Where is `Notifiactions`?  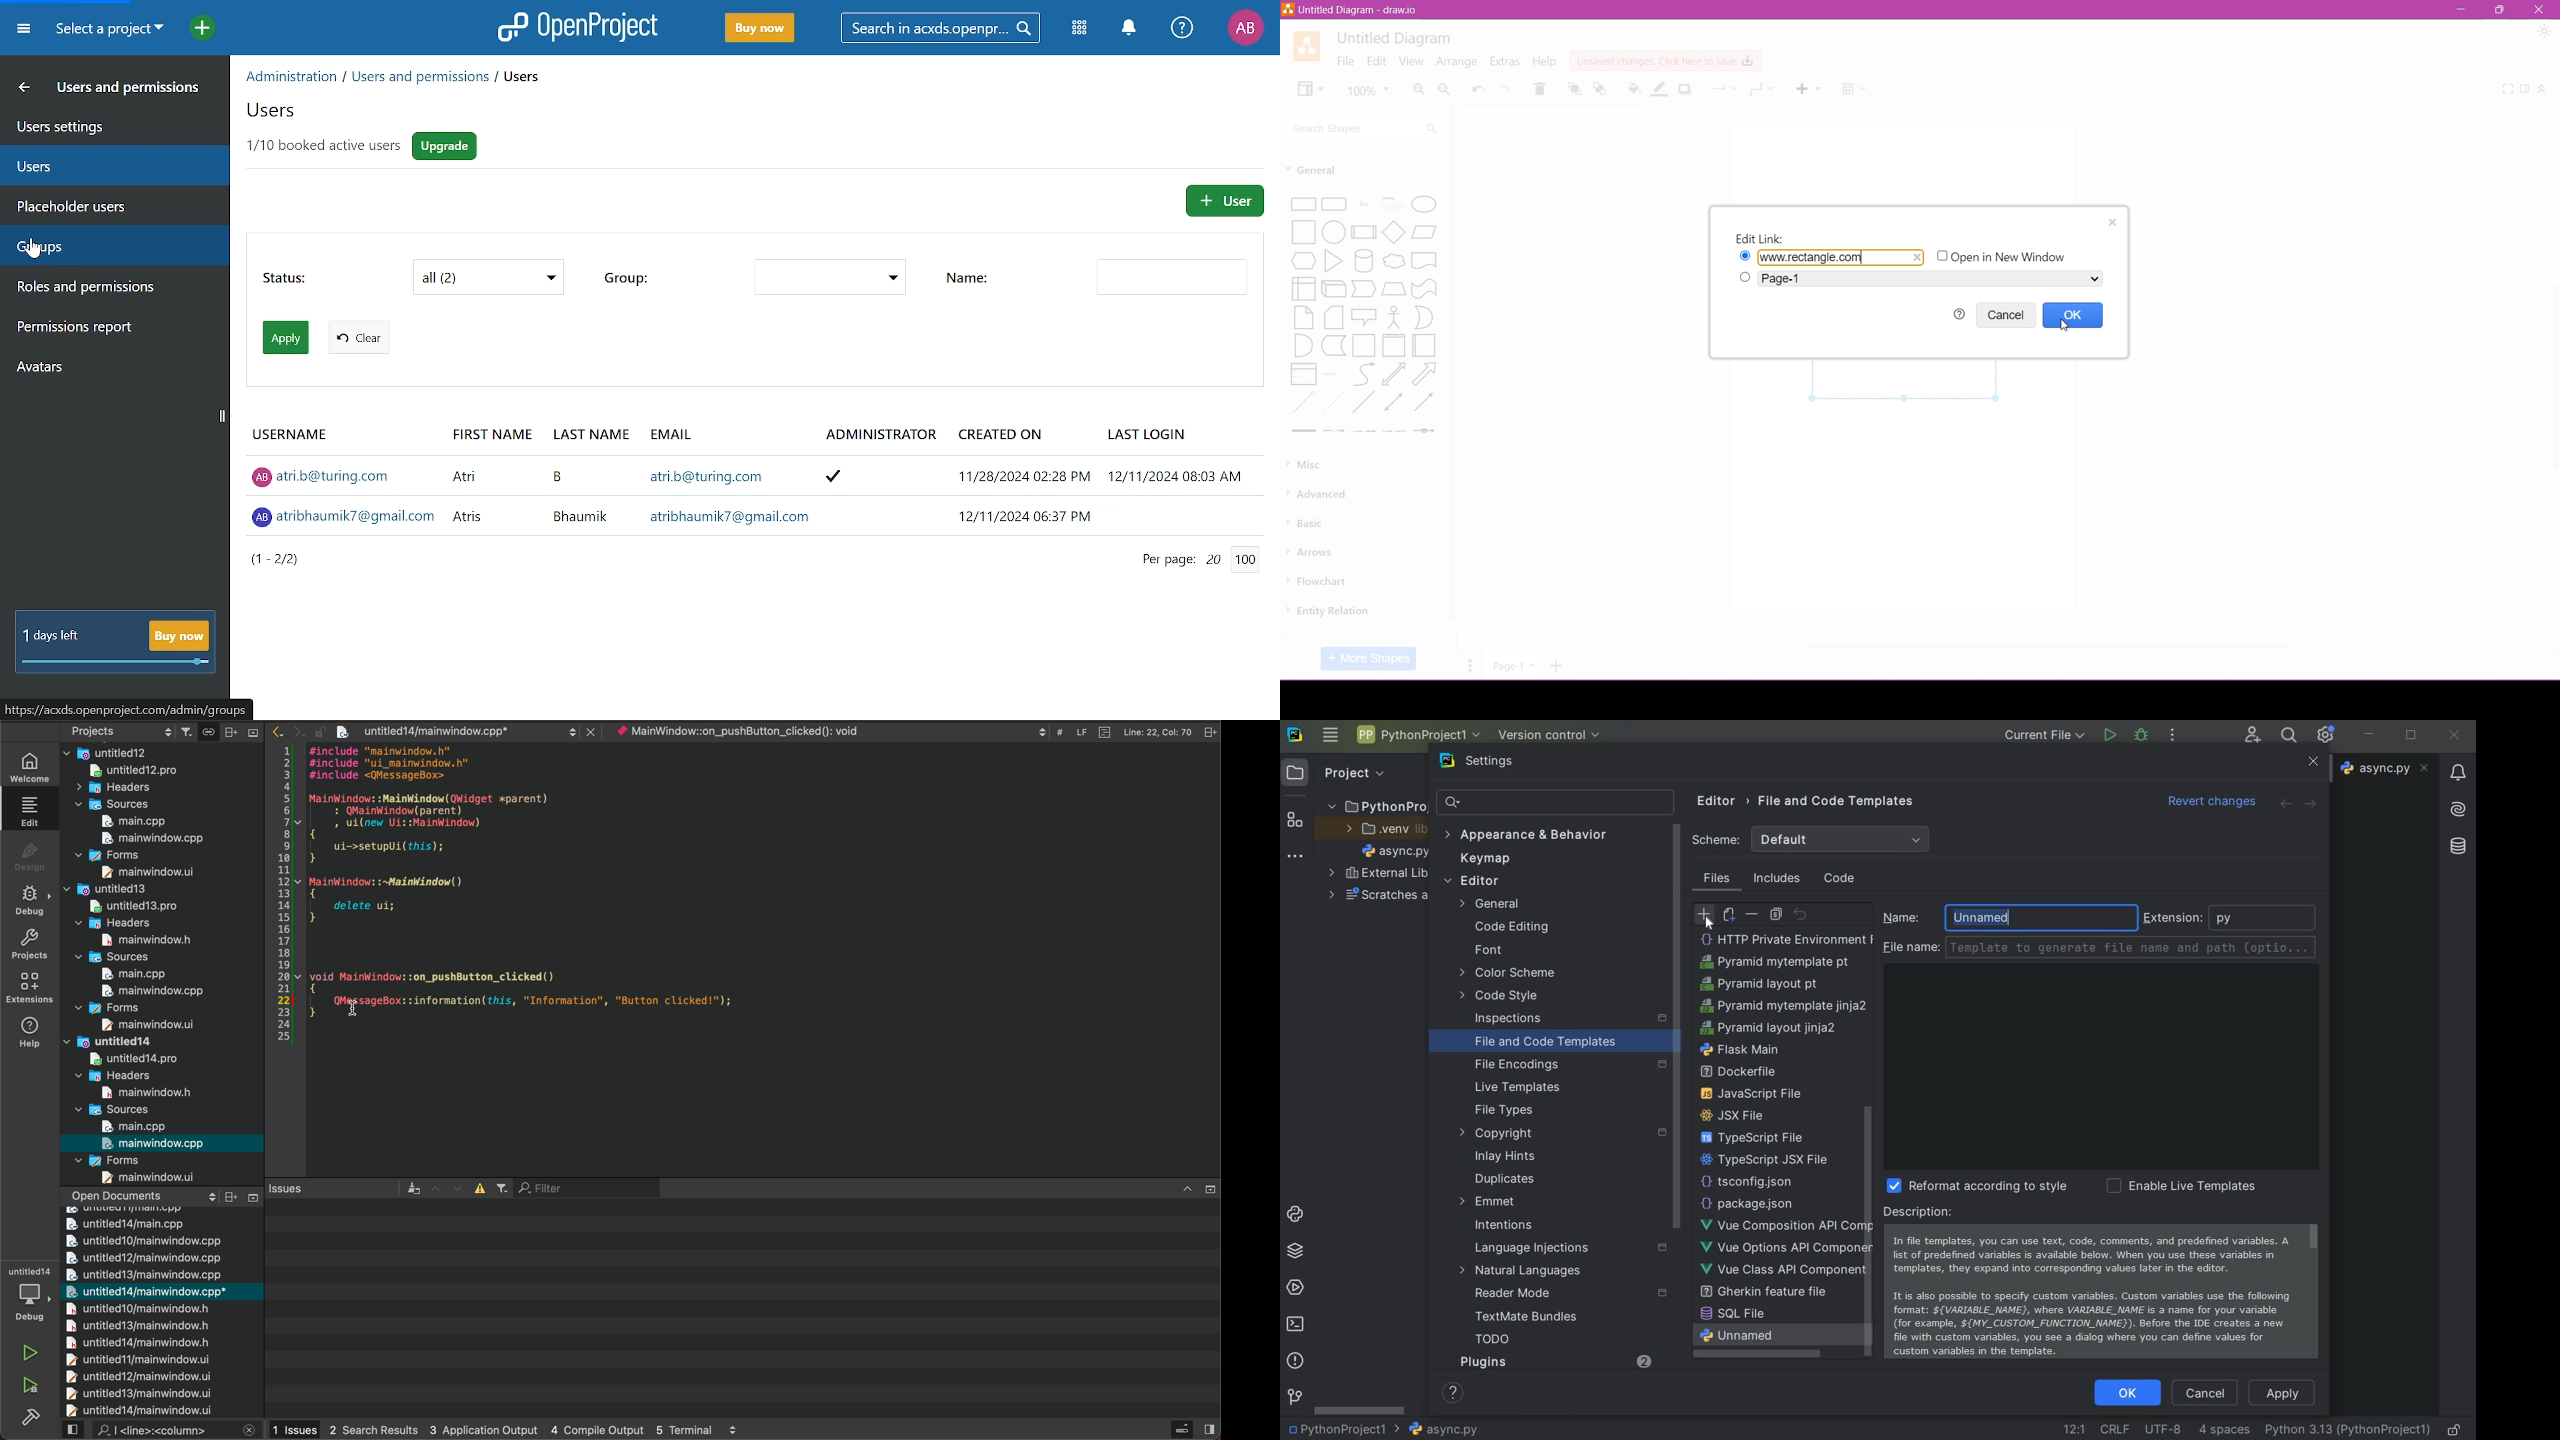 Notifiactions is located at coordinates (1134, 29).